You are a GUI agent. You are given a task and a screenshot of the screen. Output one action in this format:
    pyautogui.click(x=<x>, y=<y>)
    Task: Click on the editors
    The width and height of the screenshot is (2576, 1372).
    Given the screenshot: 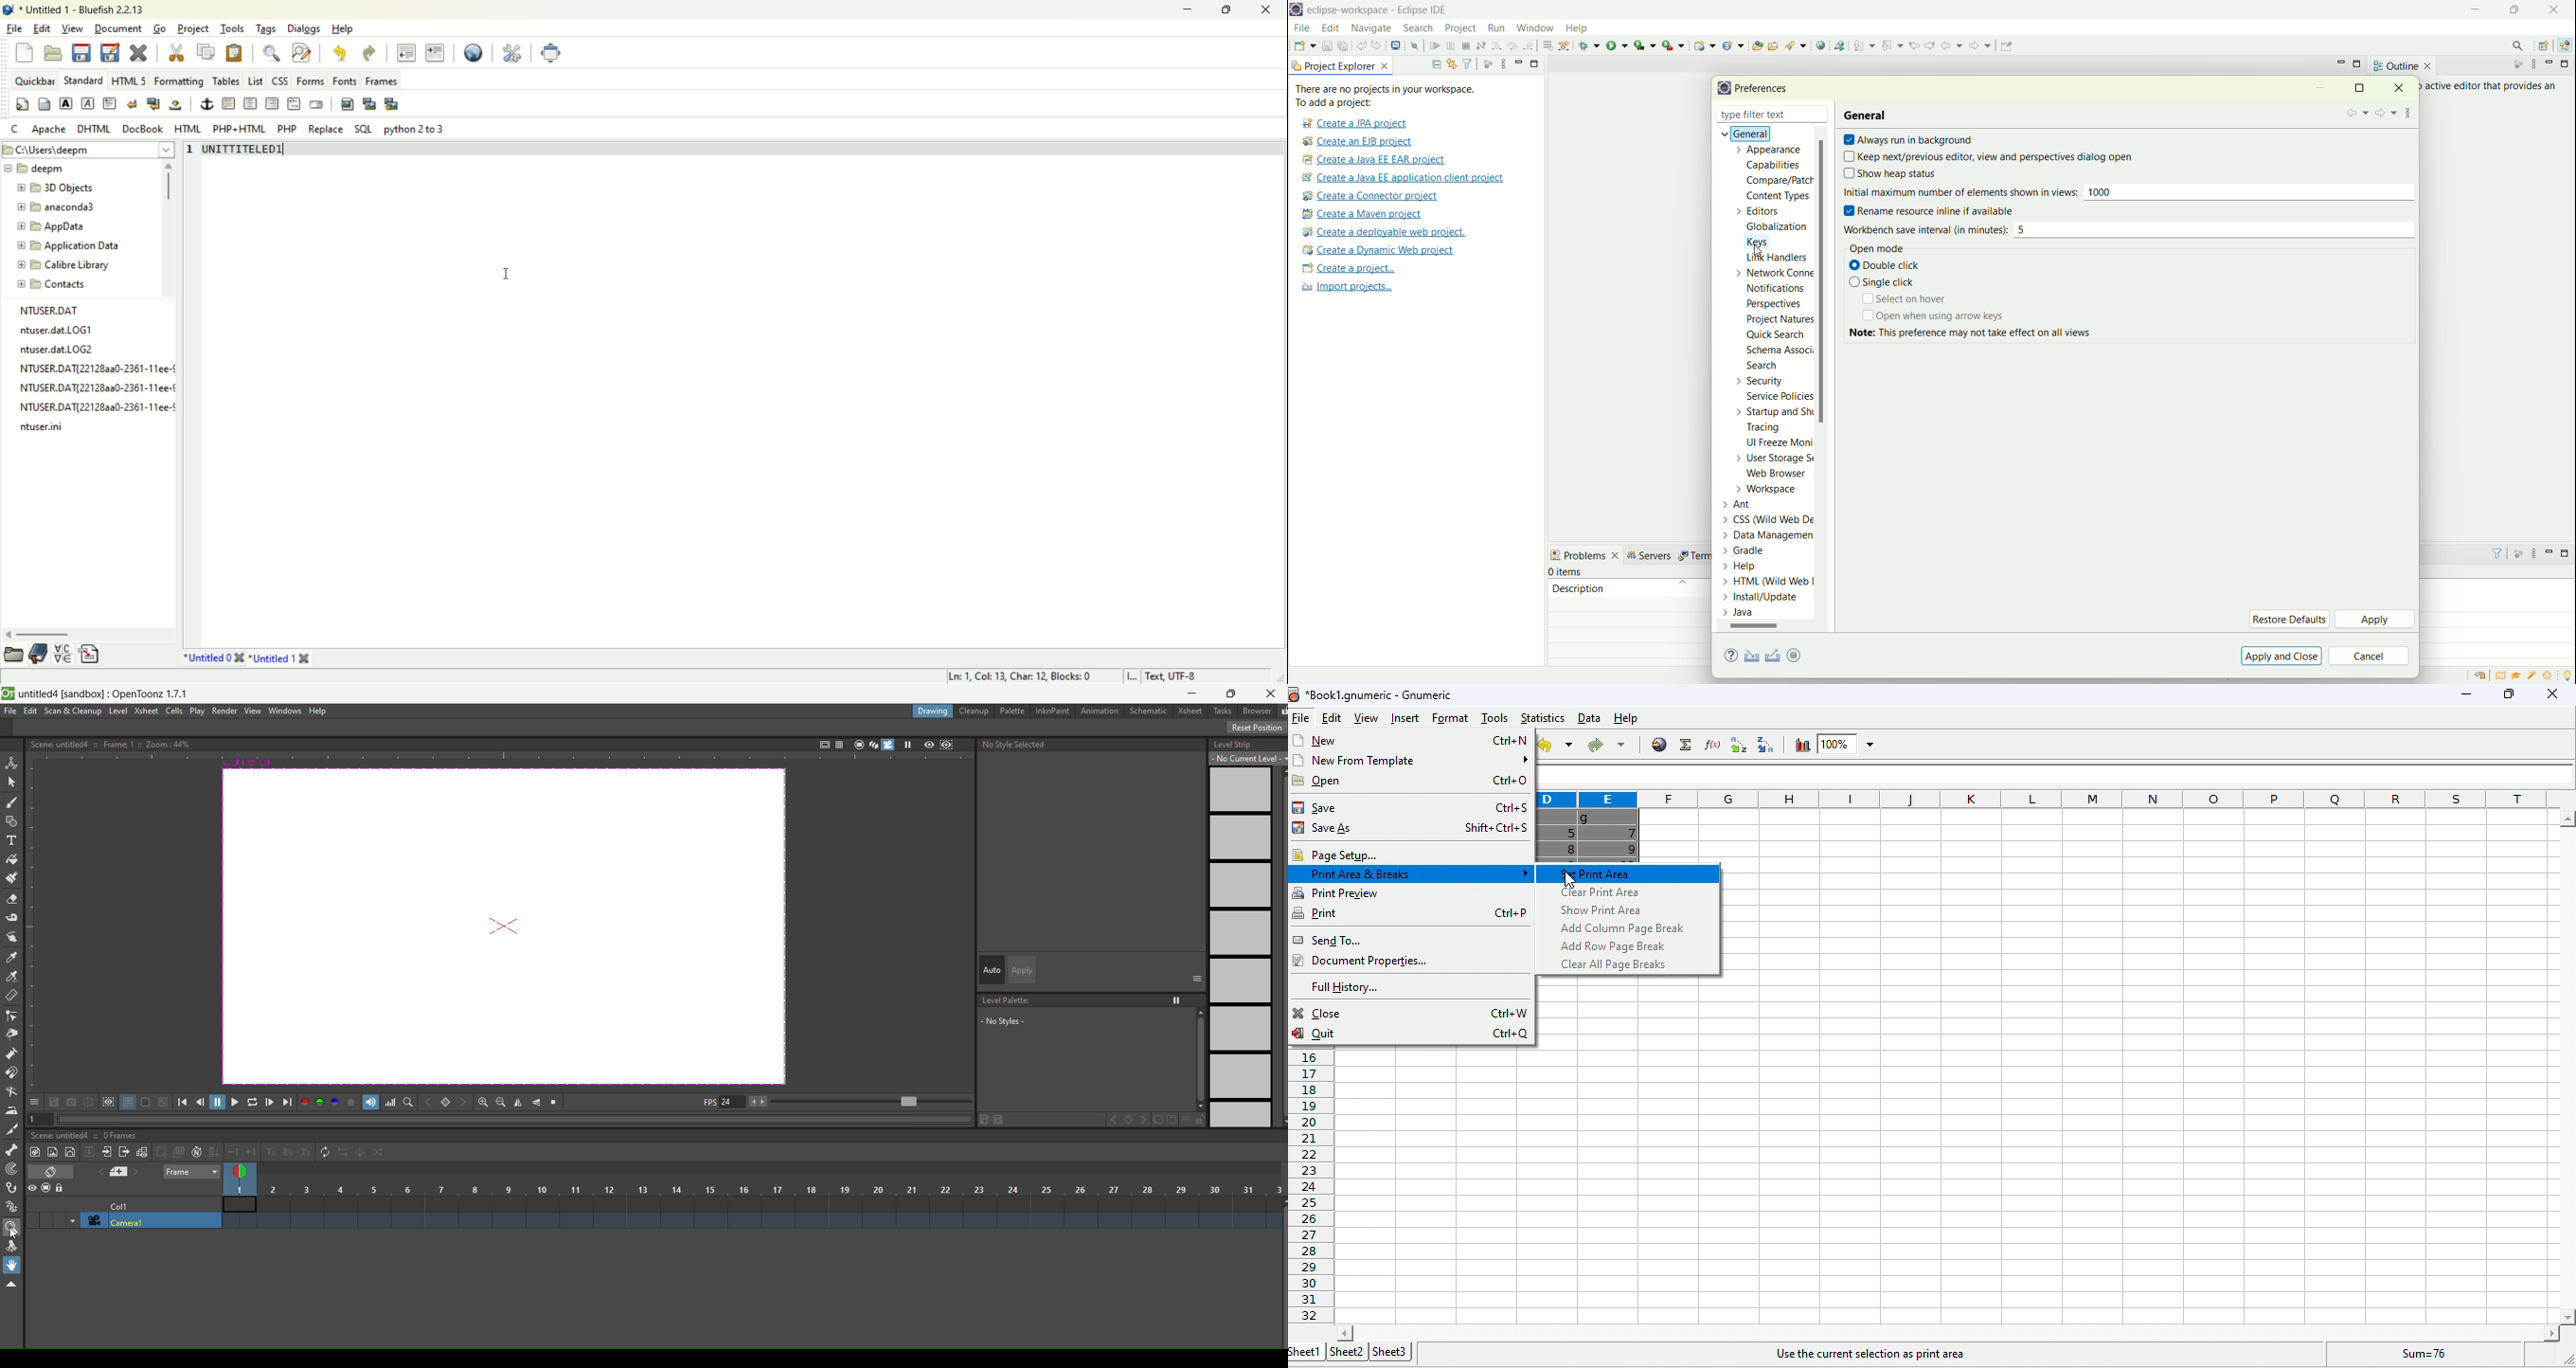 What is the action you would take?
    pyautogui.click(x=1765, y=211)
    